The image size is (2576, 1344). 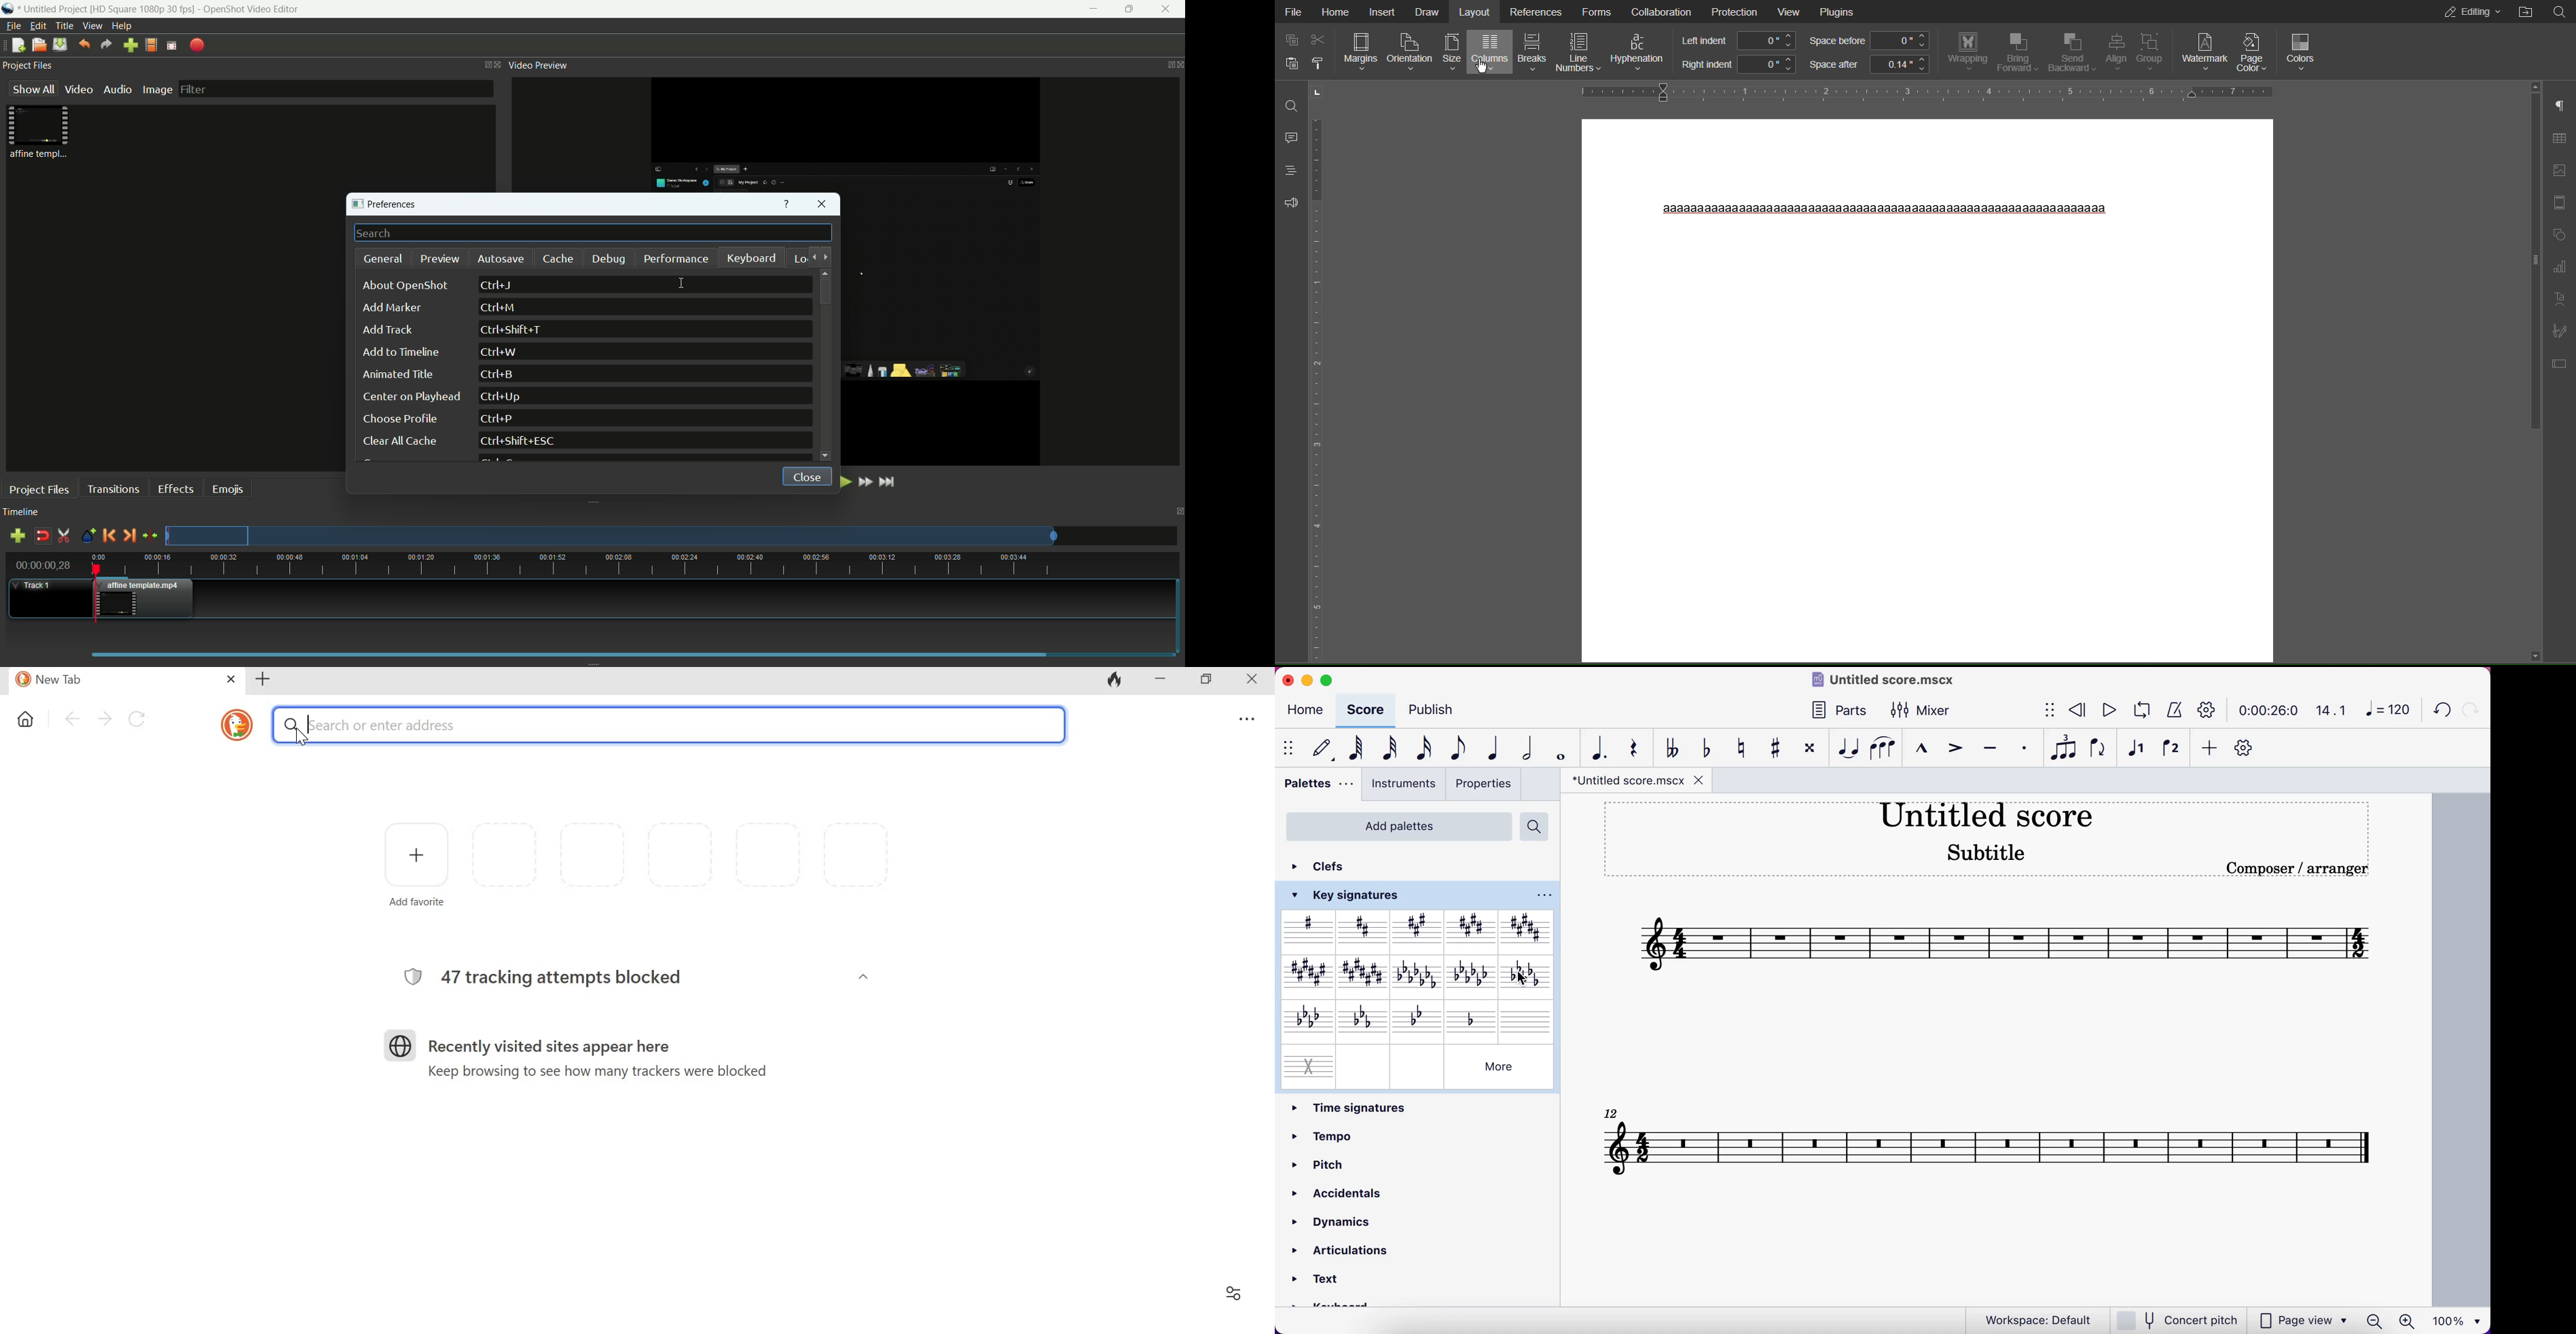 What do you see at coordinates (1744, 750) in the screenshot?
I see `toggle natural` at bounding box center [1744, 750].